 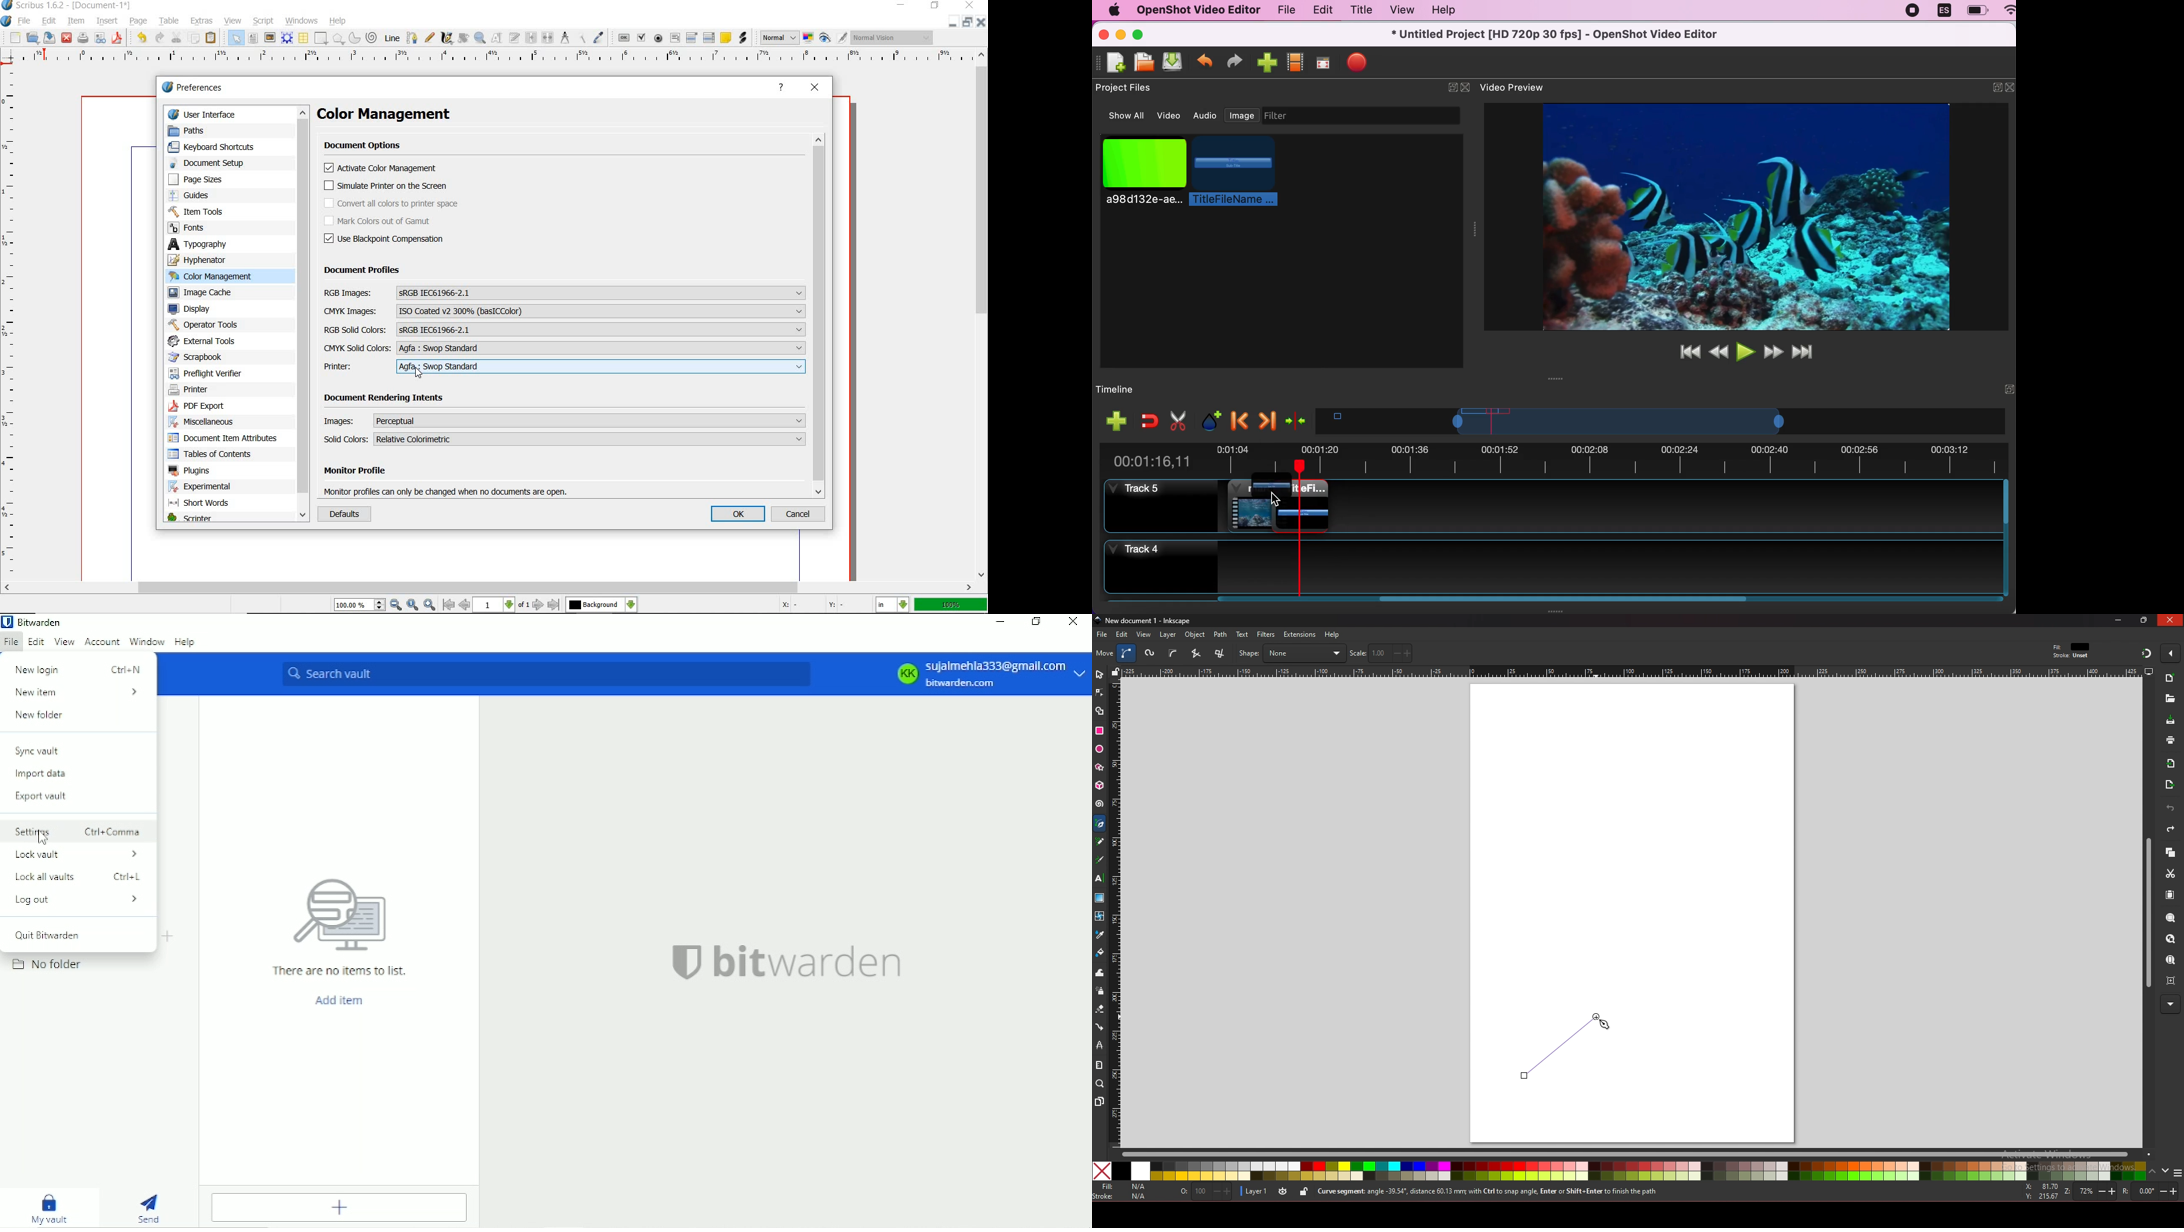 I want to click on new, so click(x=15, y=38).